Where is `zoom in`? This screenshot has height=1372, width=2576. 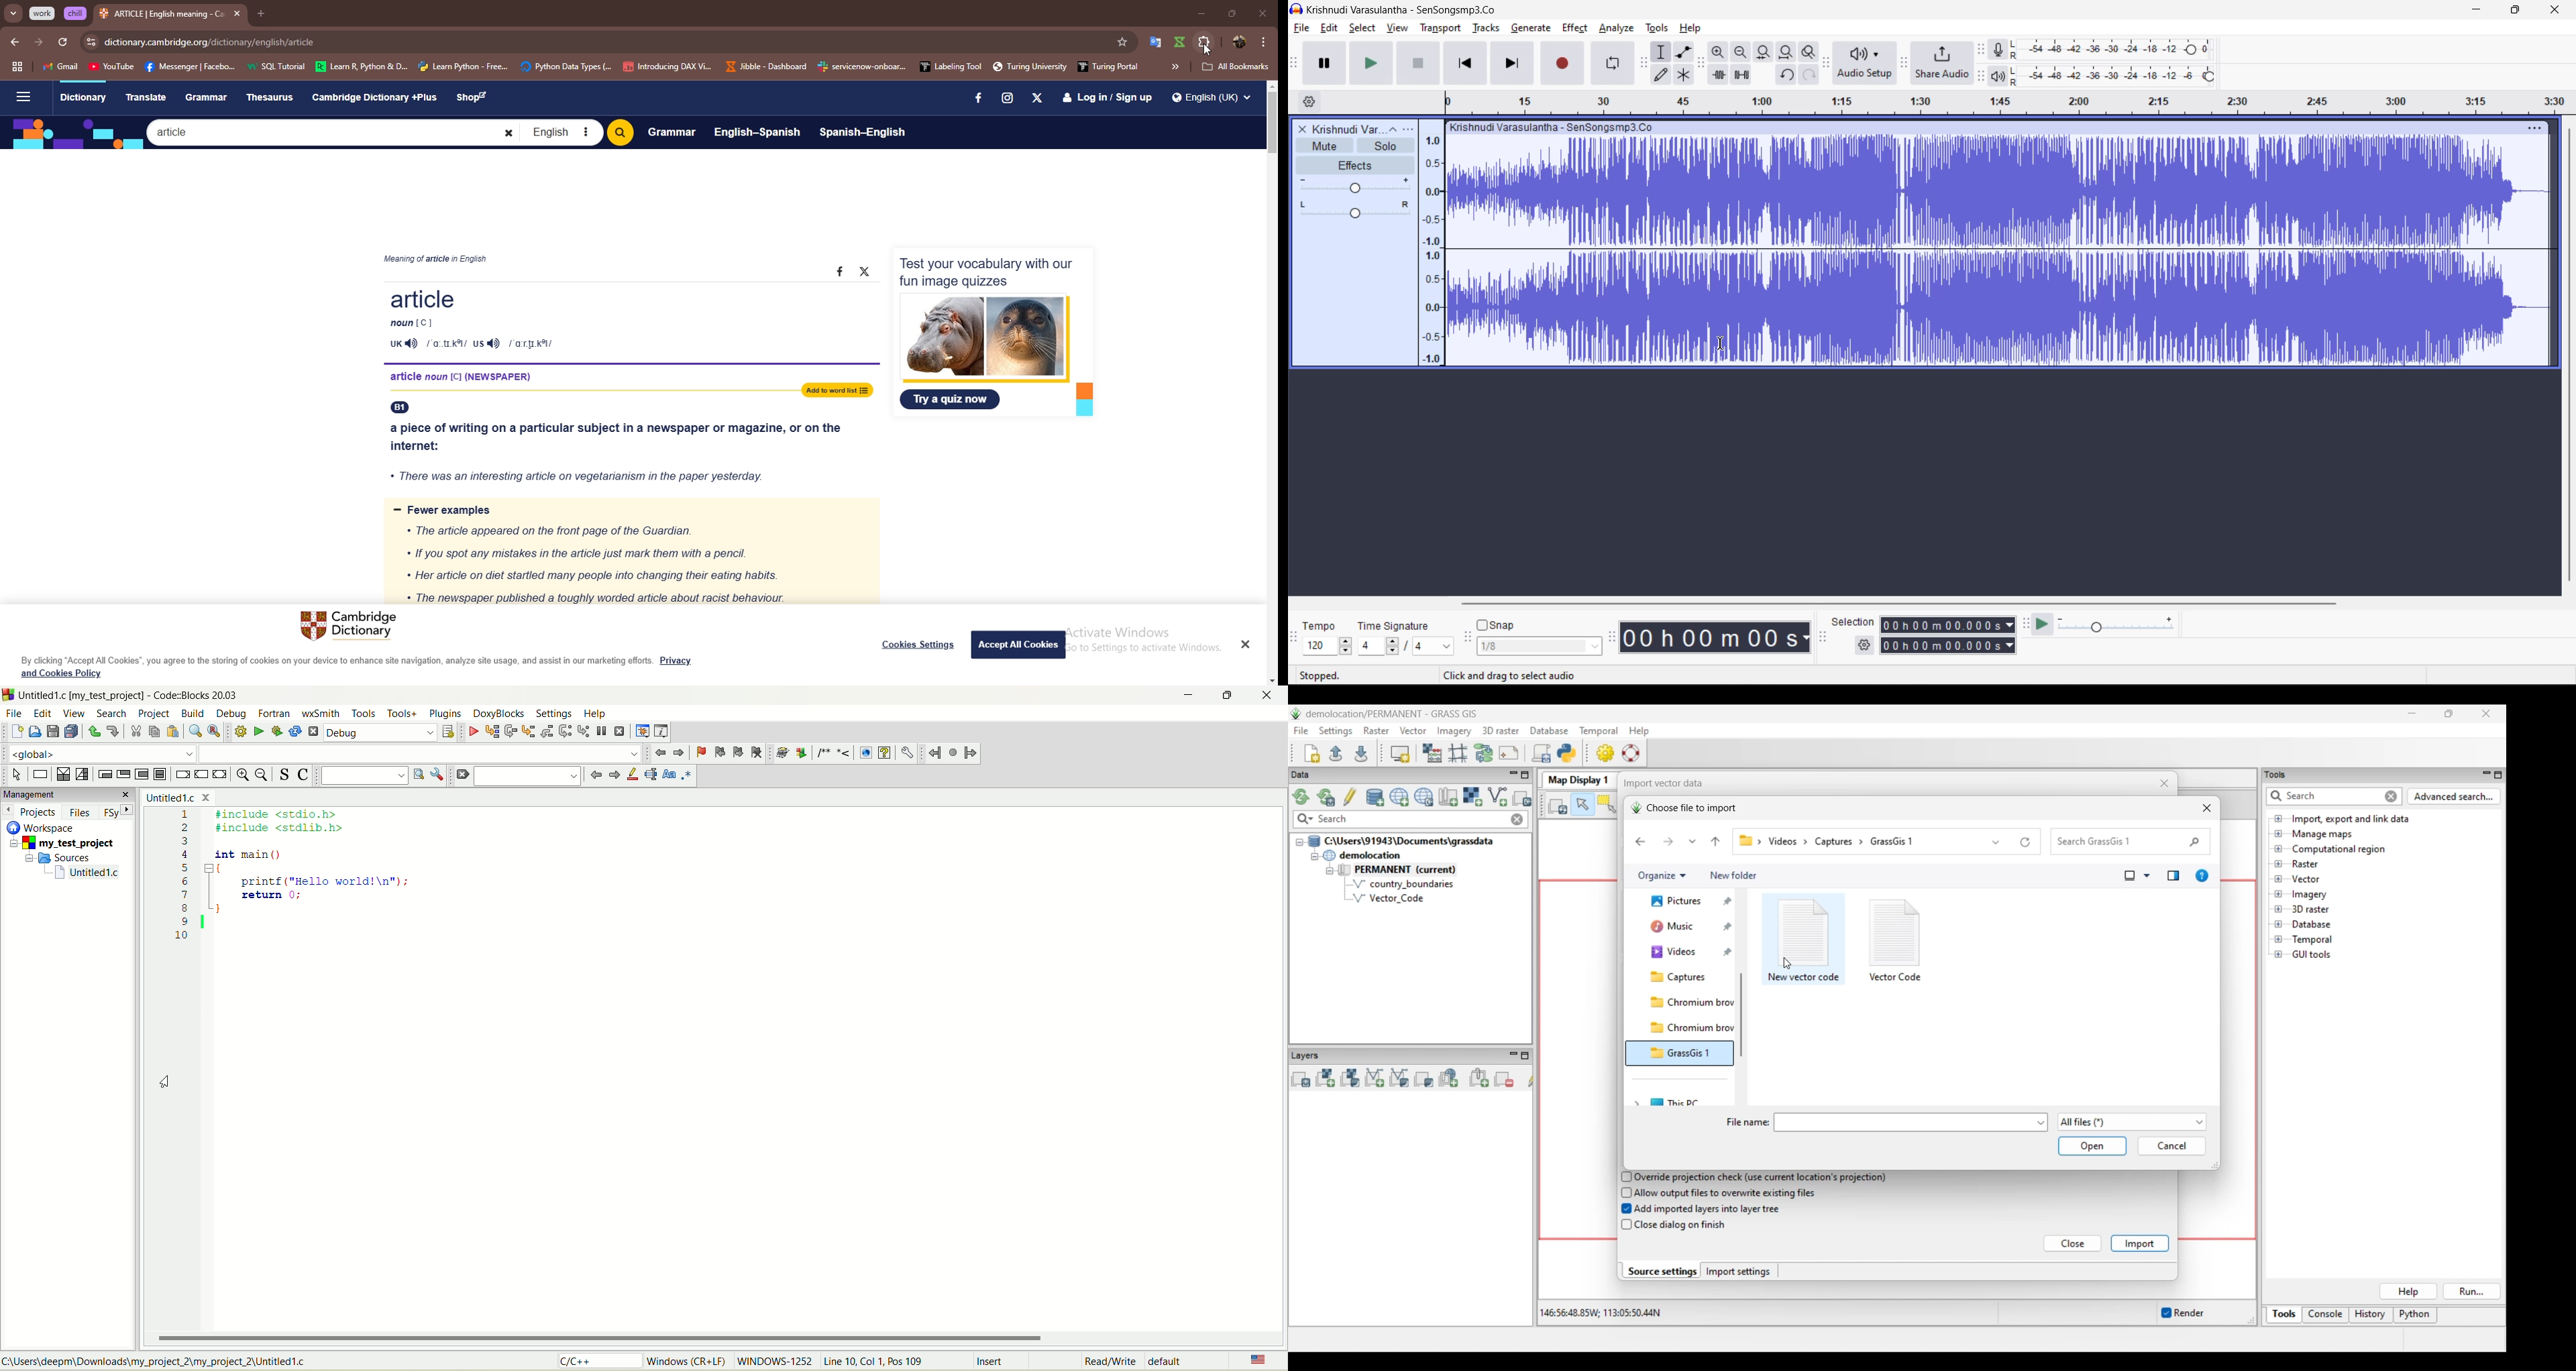 zoom in is located at coordinates (1719, 51).